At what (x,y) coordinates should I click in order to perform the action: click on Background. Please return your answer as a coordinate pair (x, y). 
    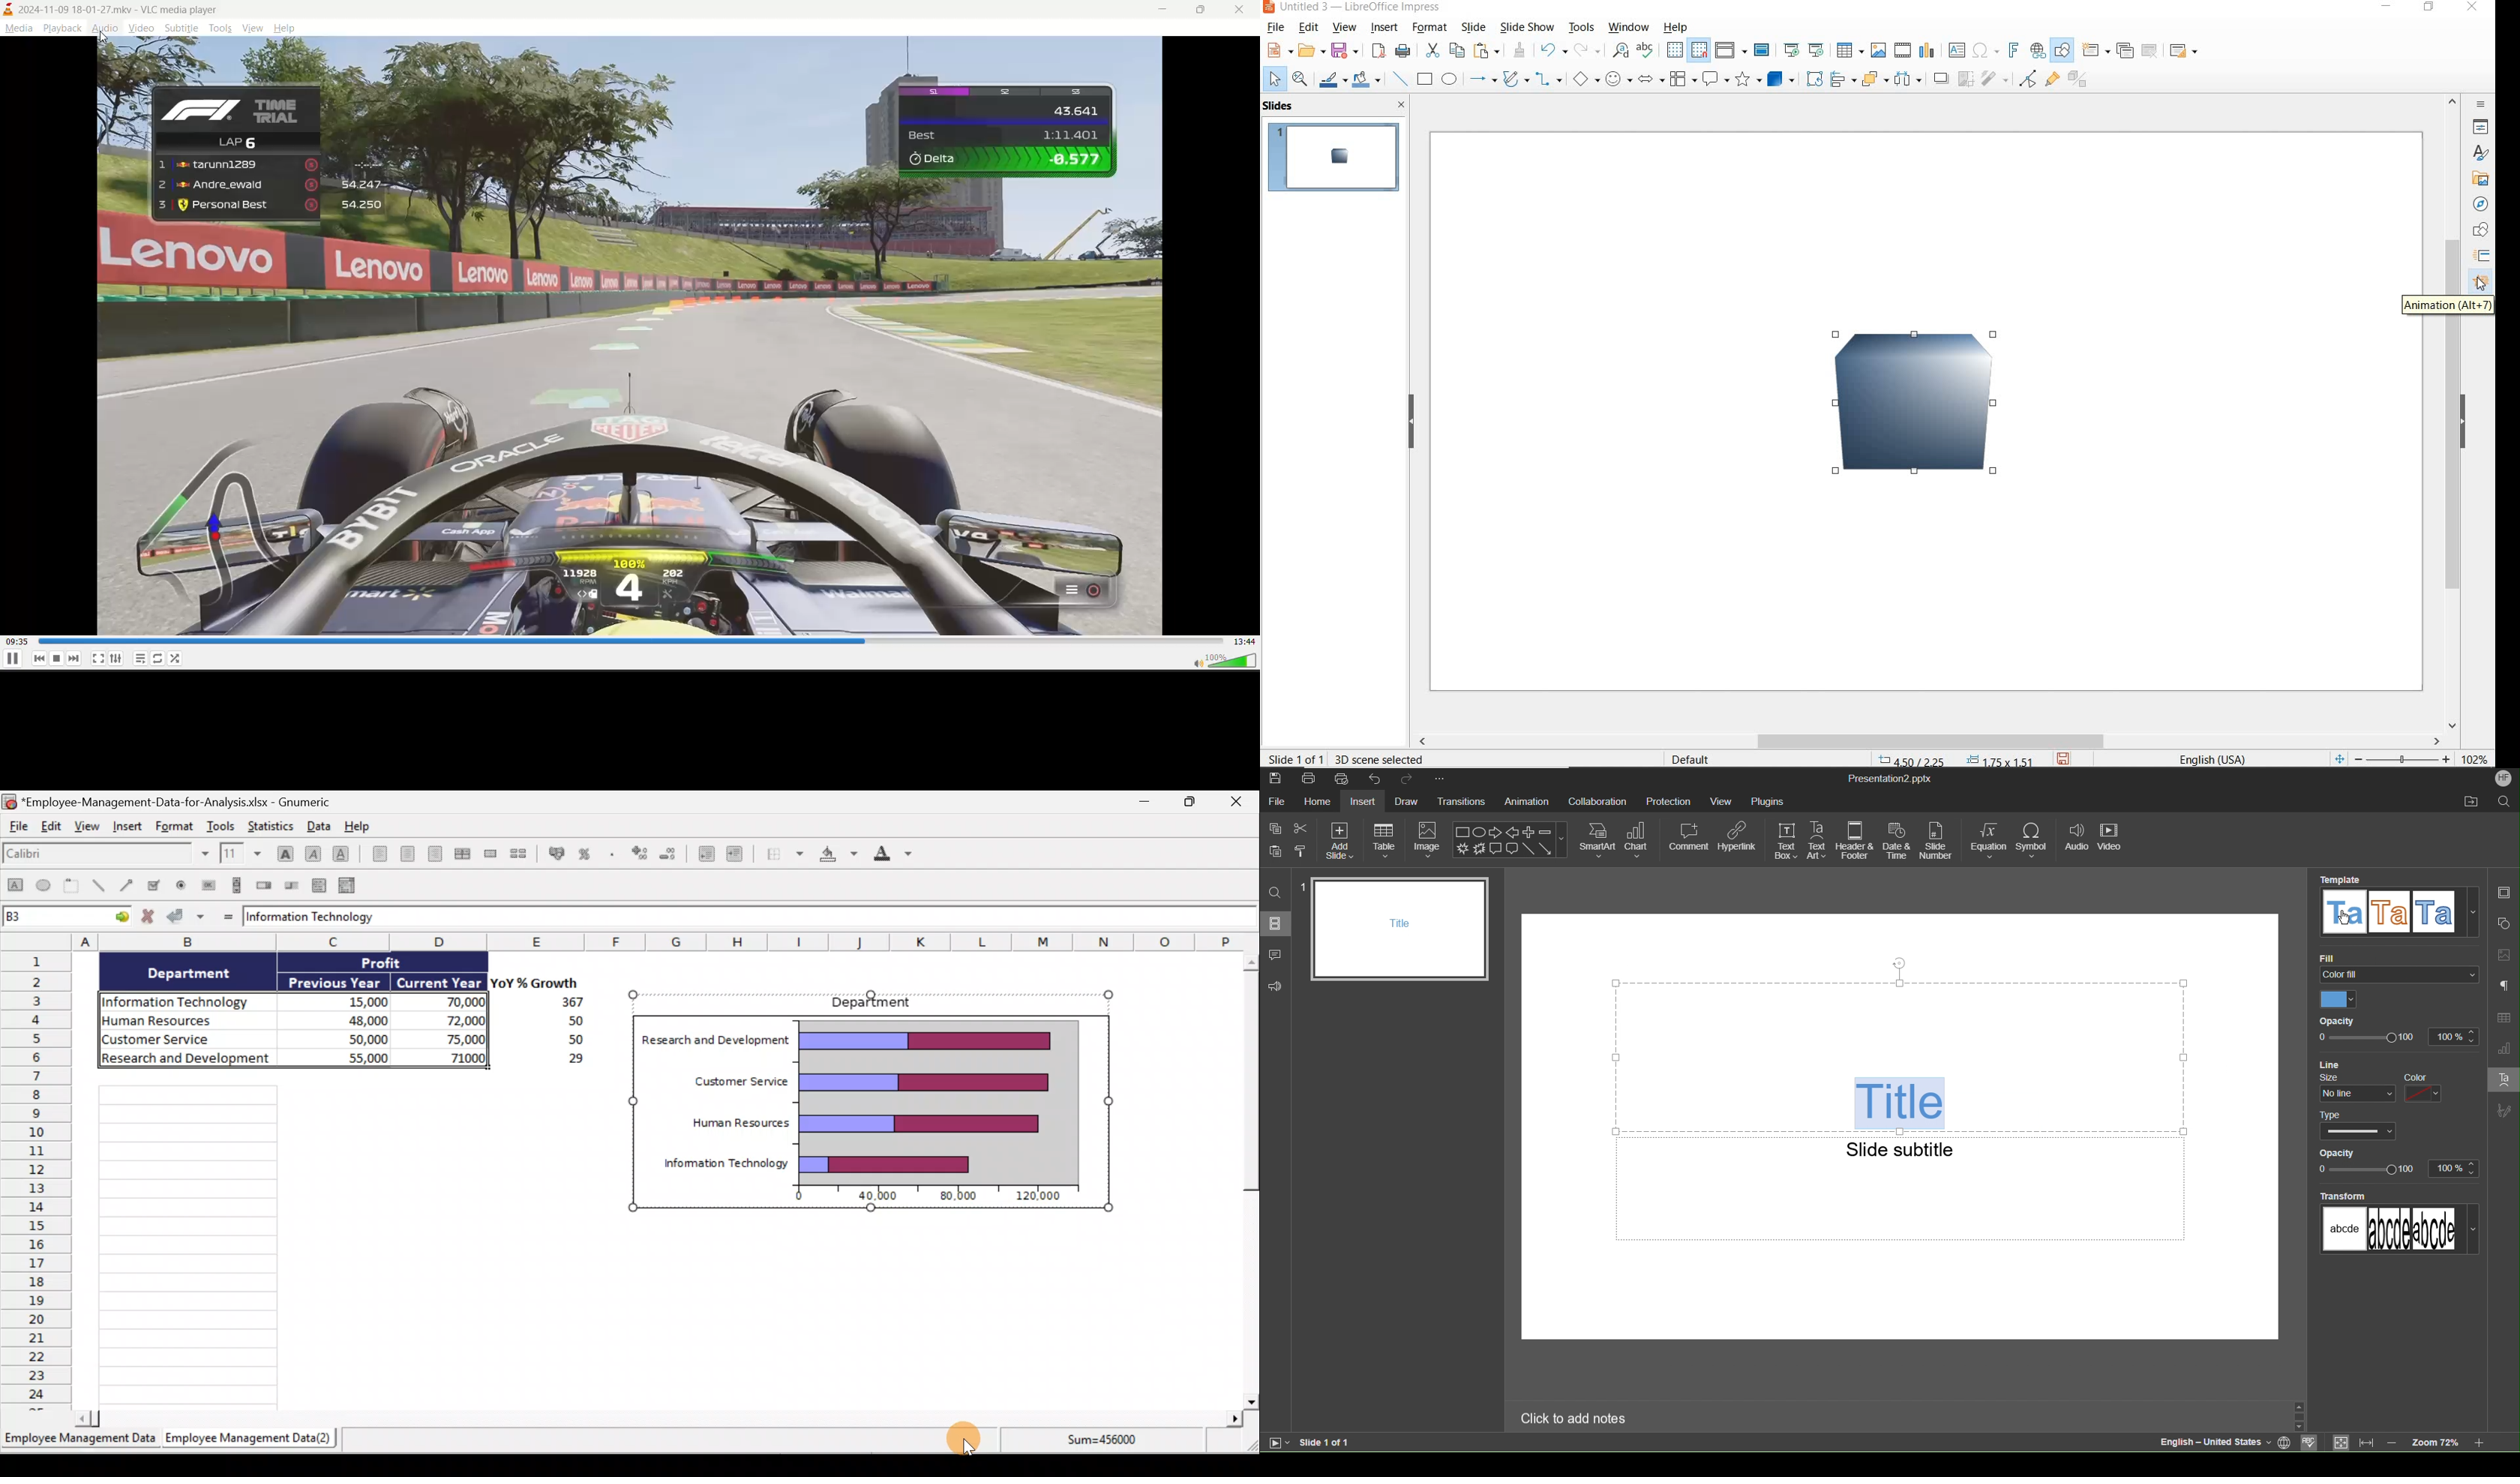
    Looking at the image, I should click on (839, 856).